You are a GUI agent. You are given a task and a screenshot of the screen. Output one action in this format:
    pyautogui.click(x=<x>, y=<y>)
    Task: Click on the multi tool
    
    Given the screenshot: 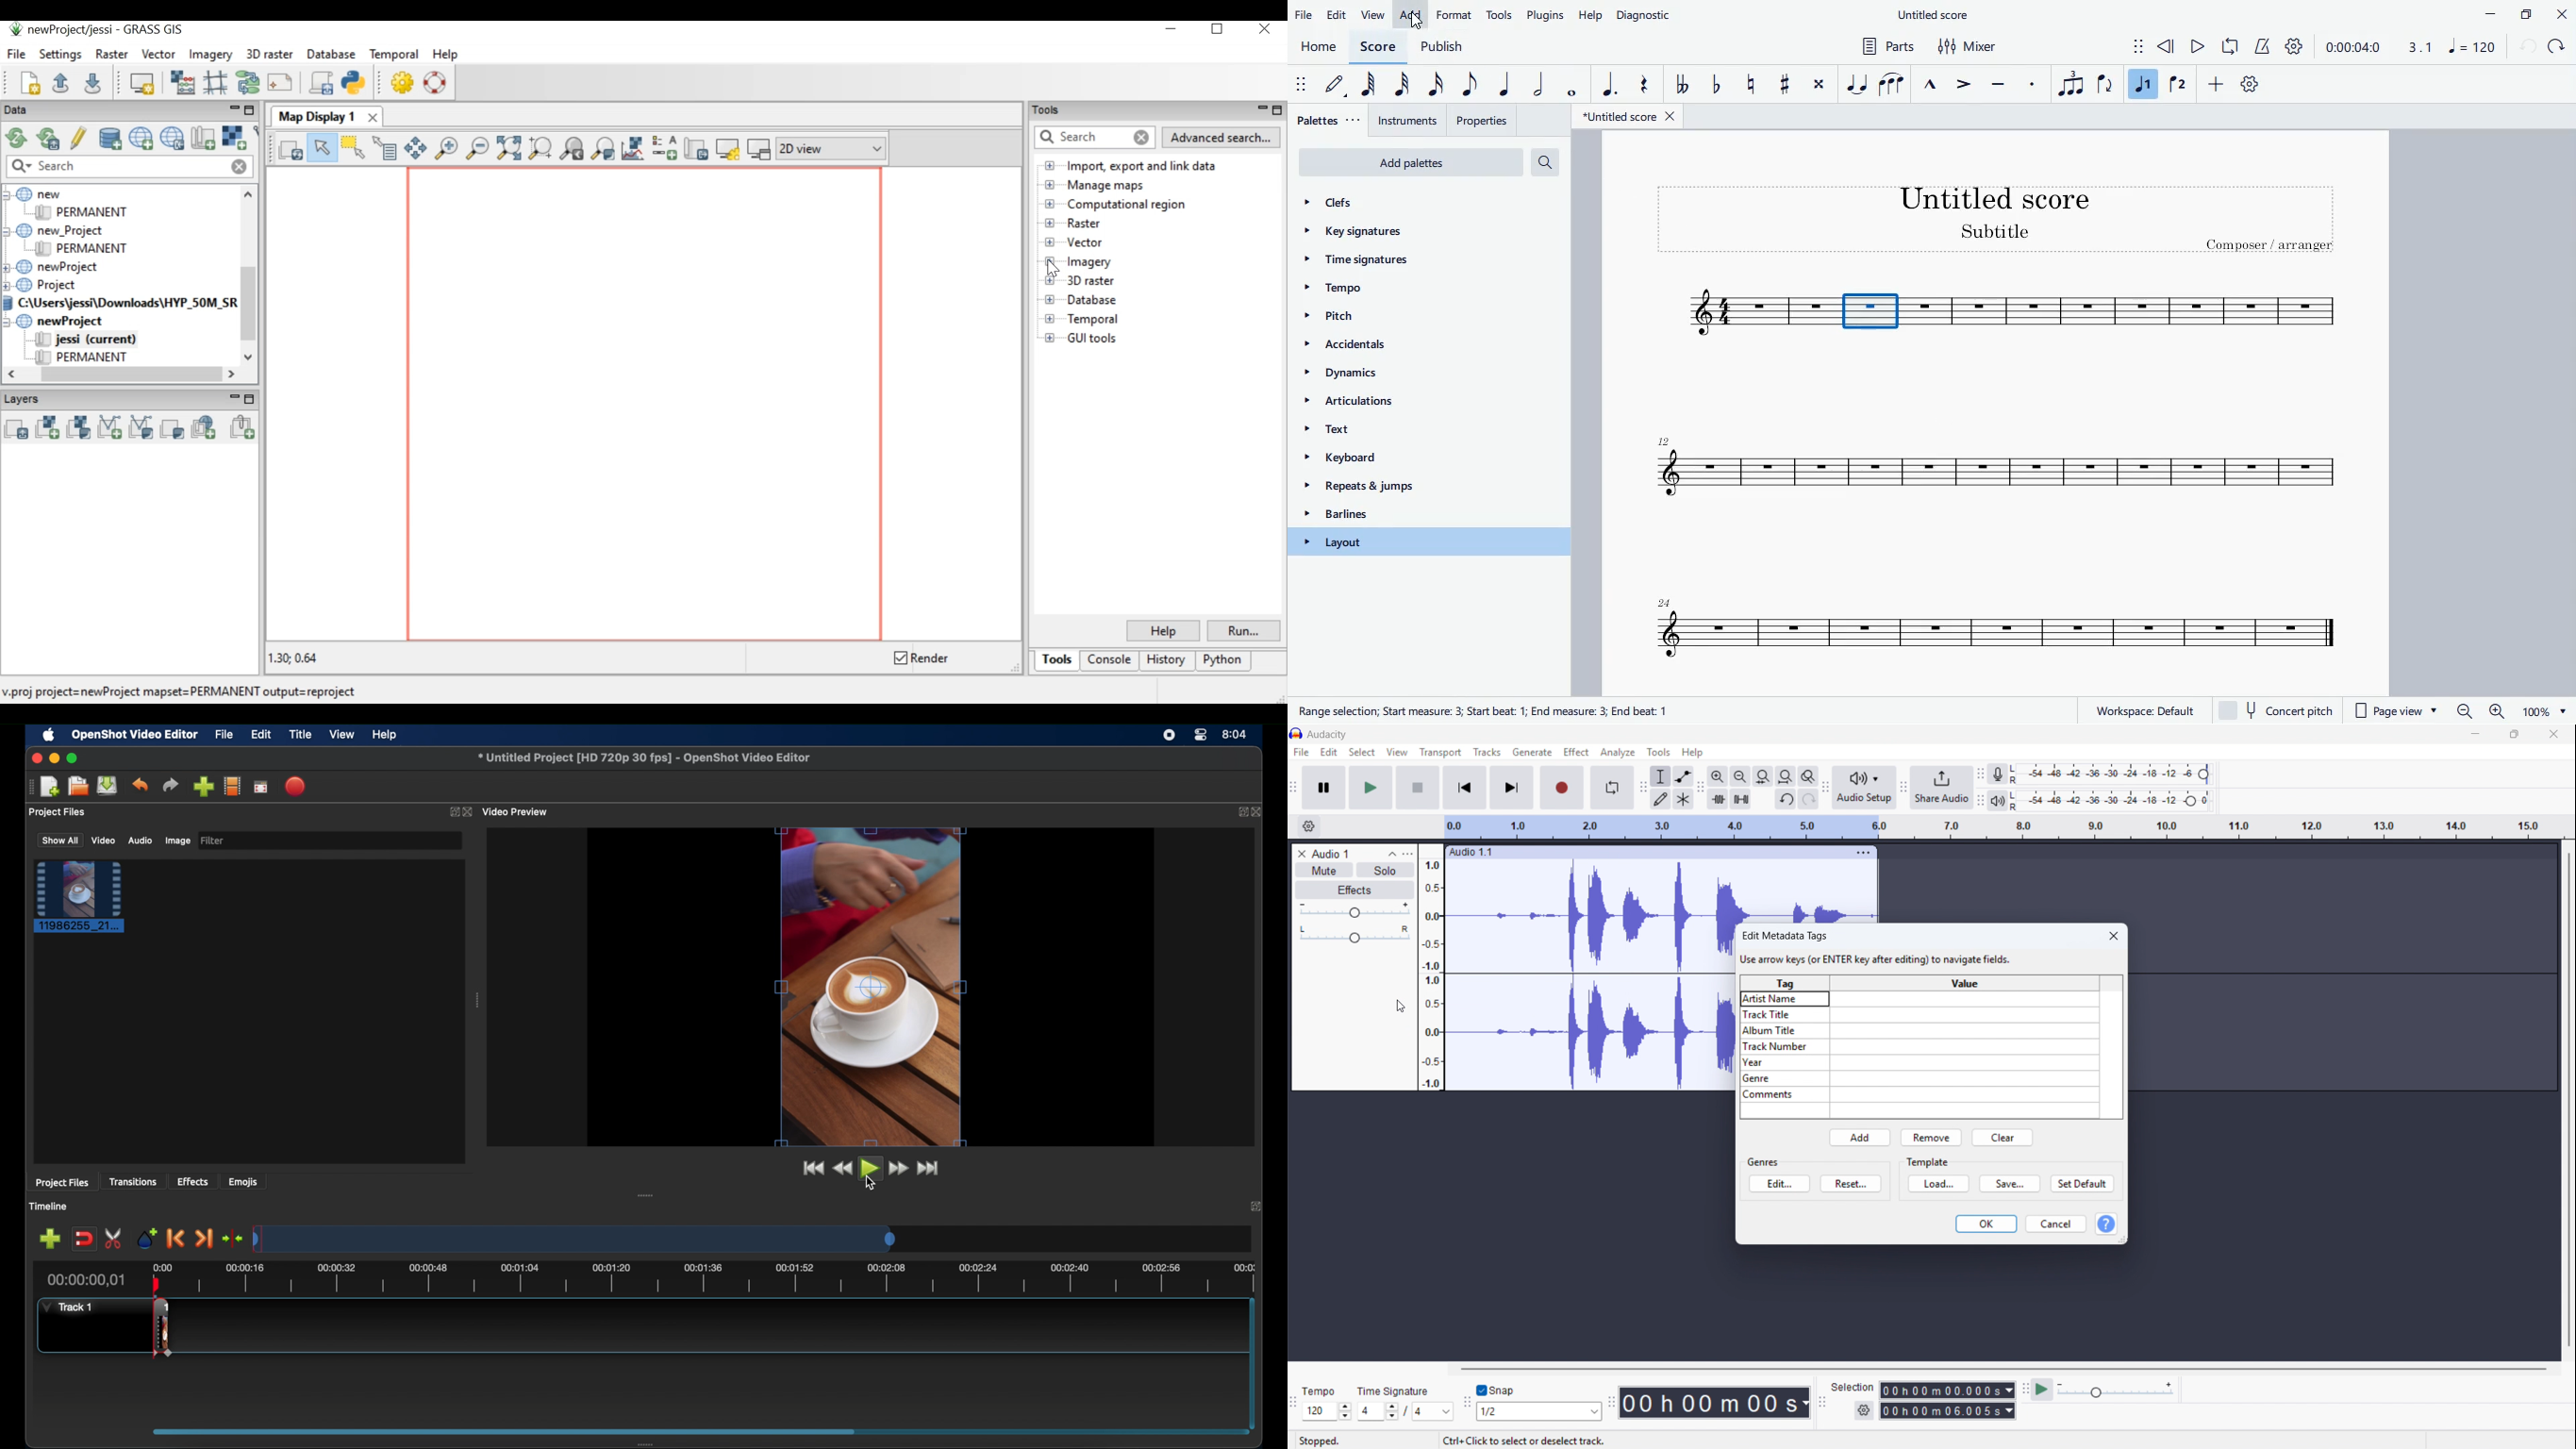 What is the action you would take?
    pyautogui.click(x=1684, y=800)
    